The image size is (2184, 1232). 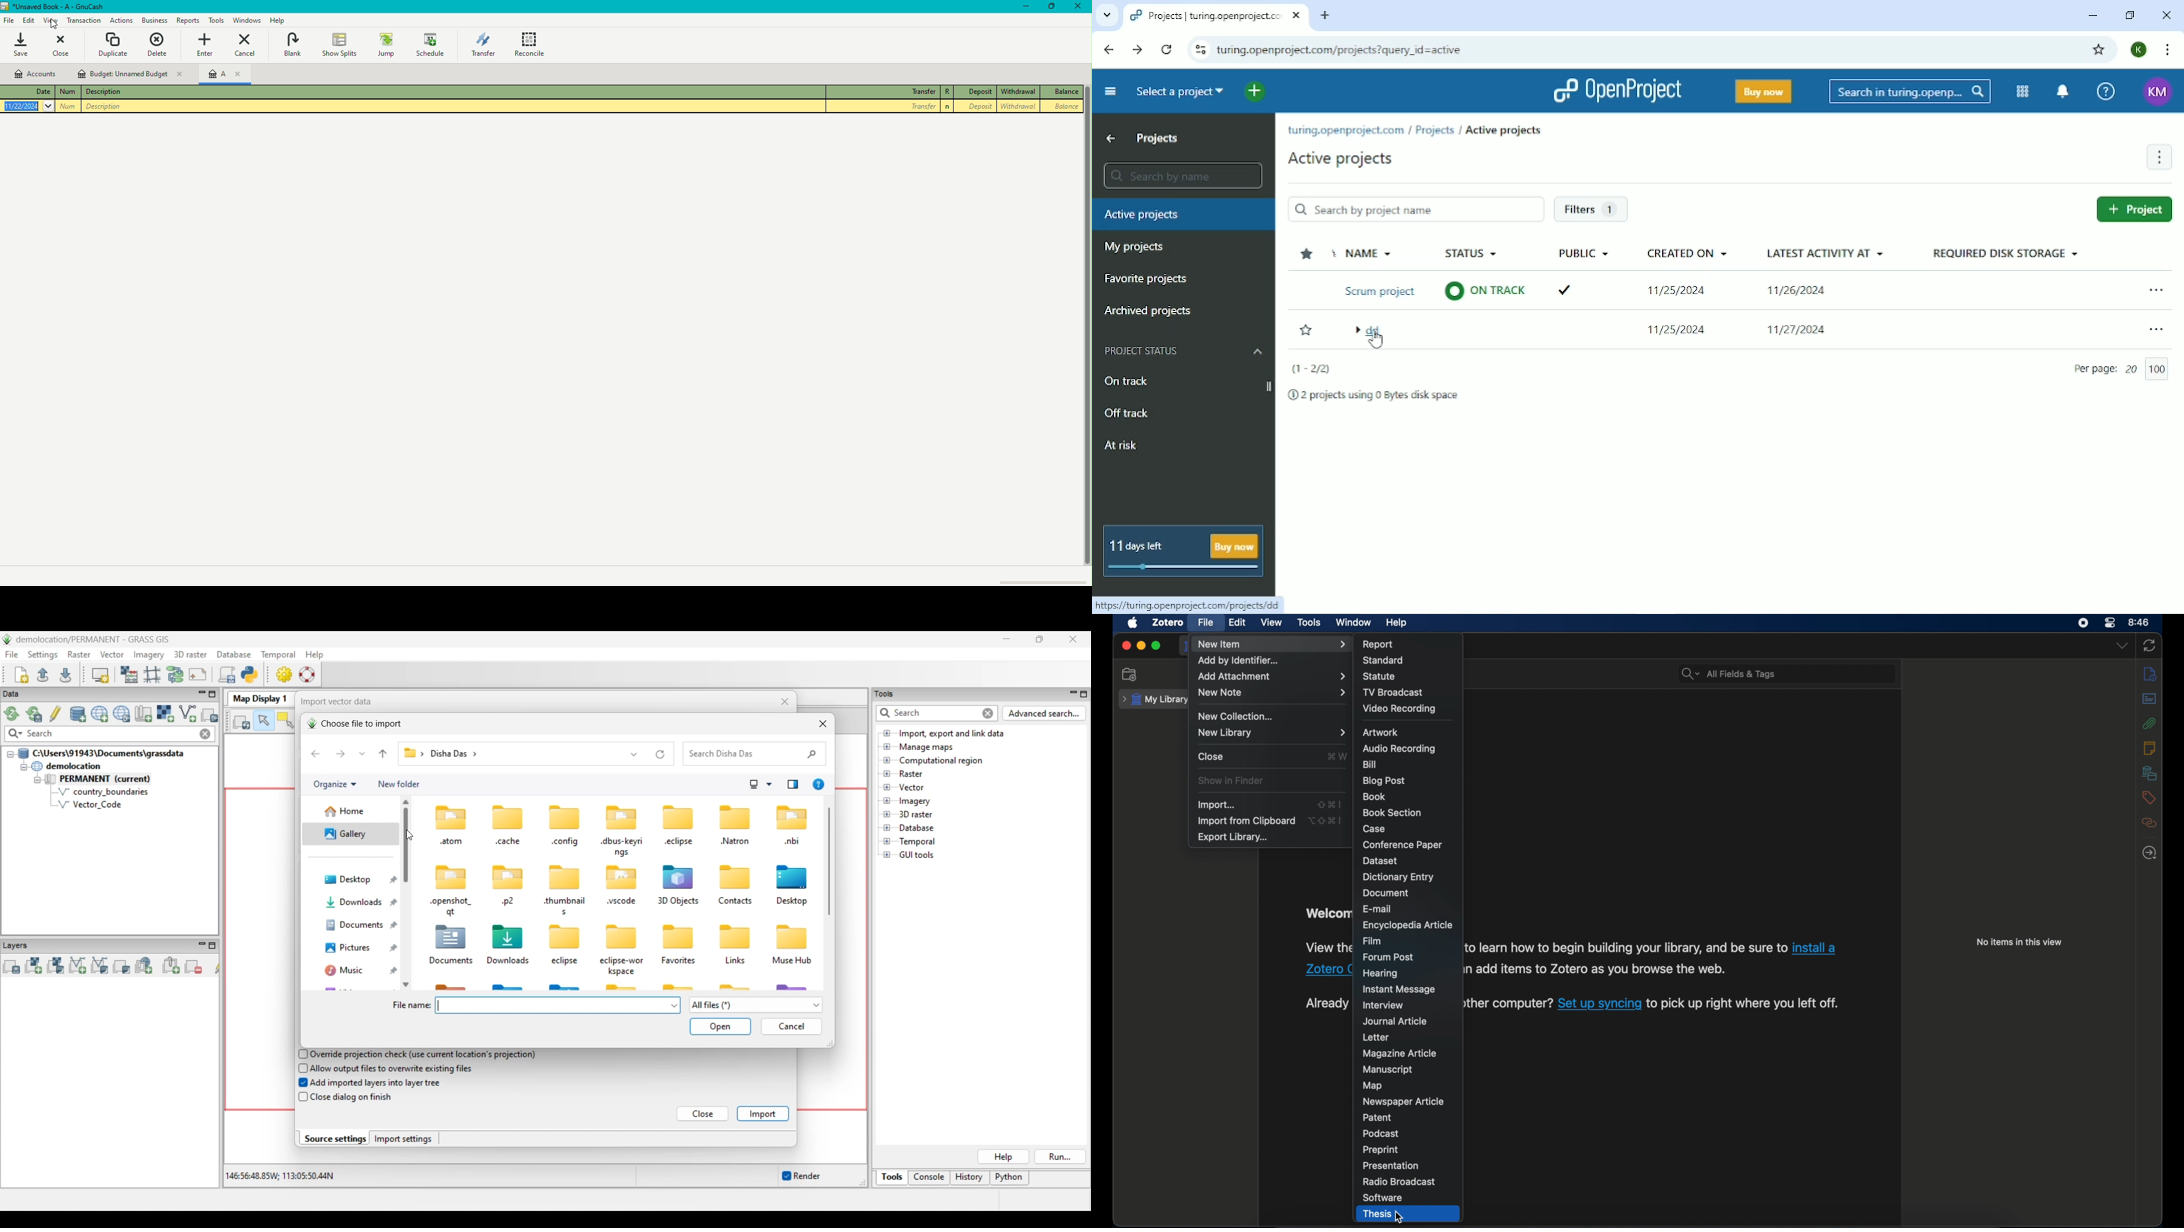 What do you see at coordinates (1380, 1150) in the screenshot?
I see `preprint` at bounding box center [1380, 1150].